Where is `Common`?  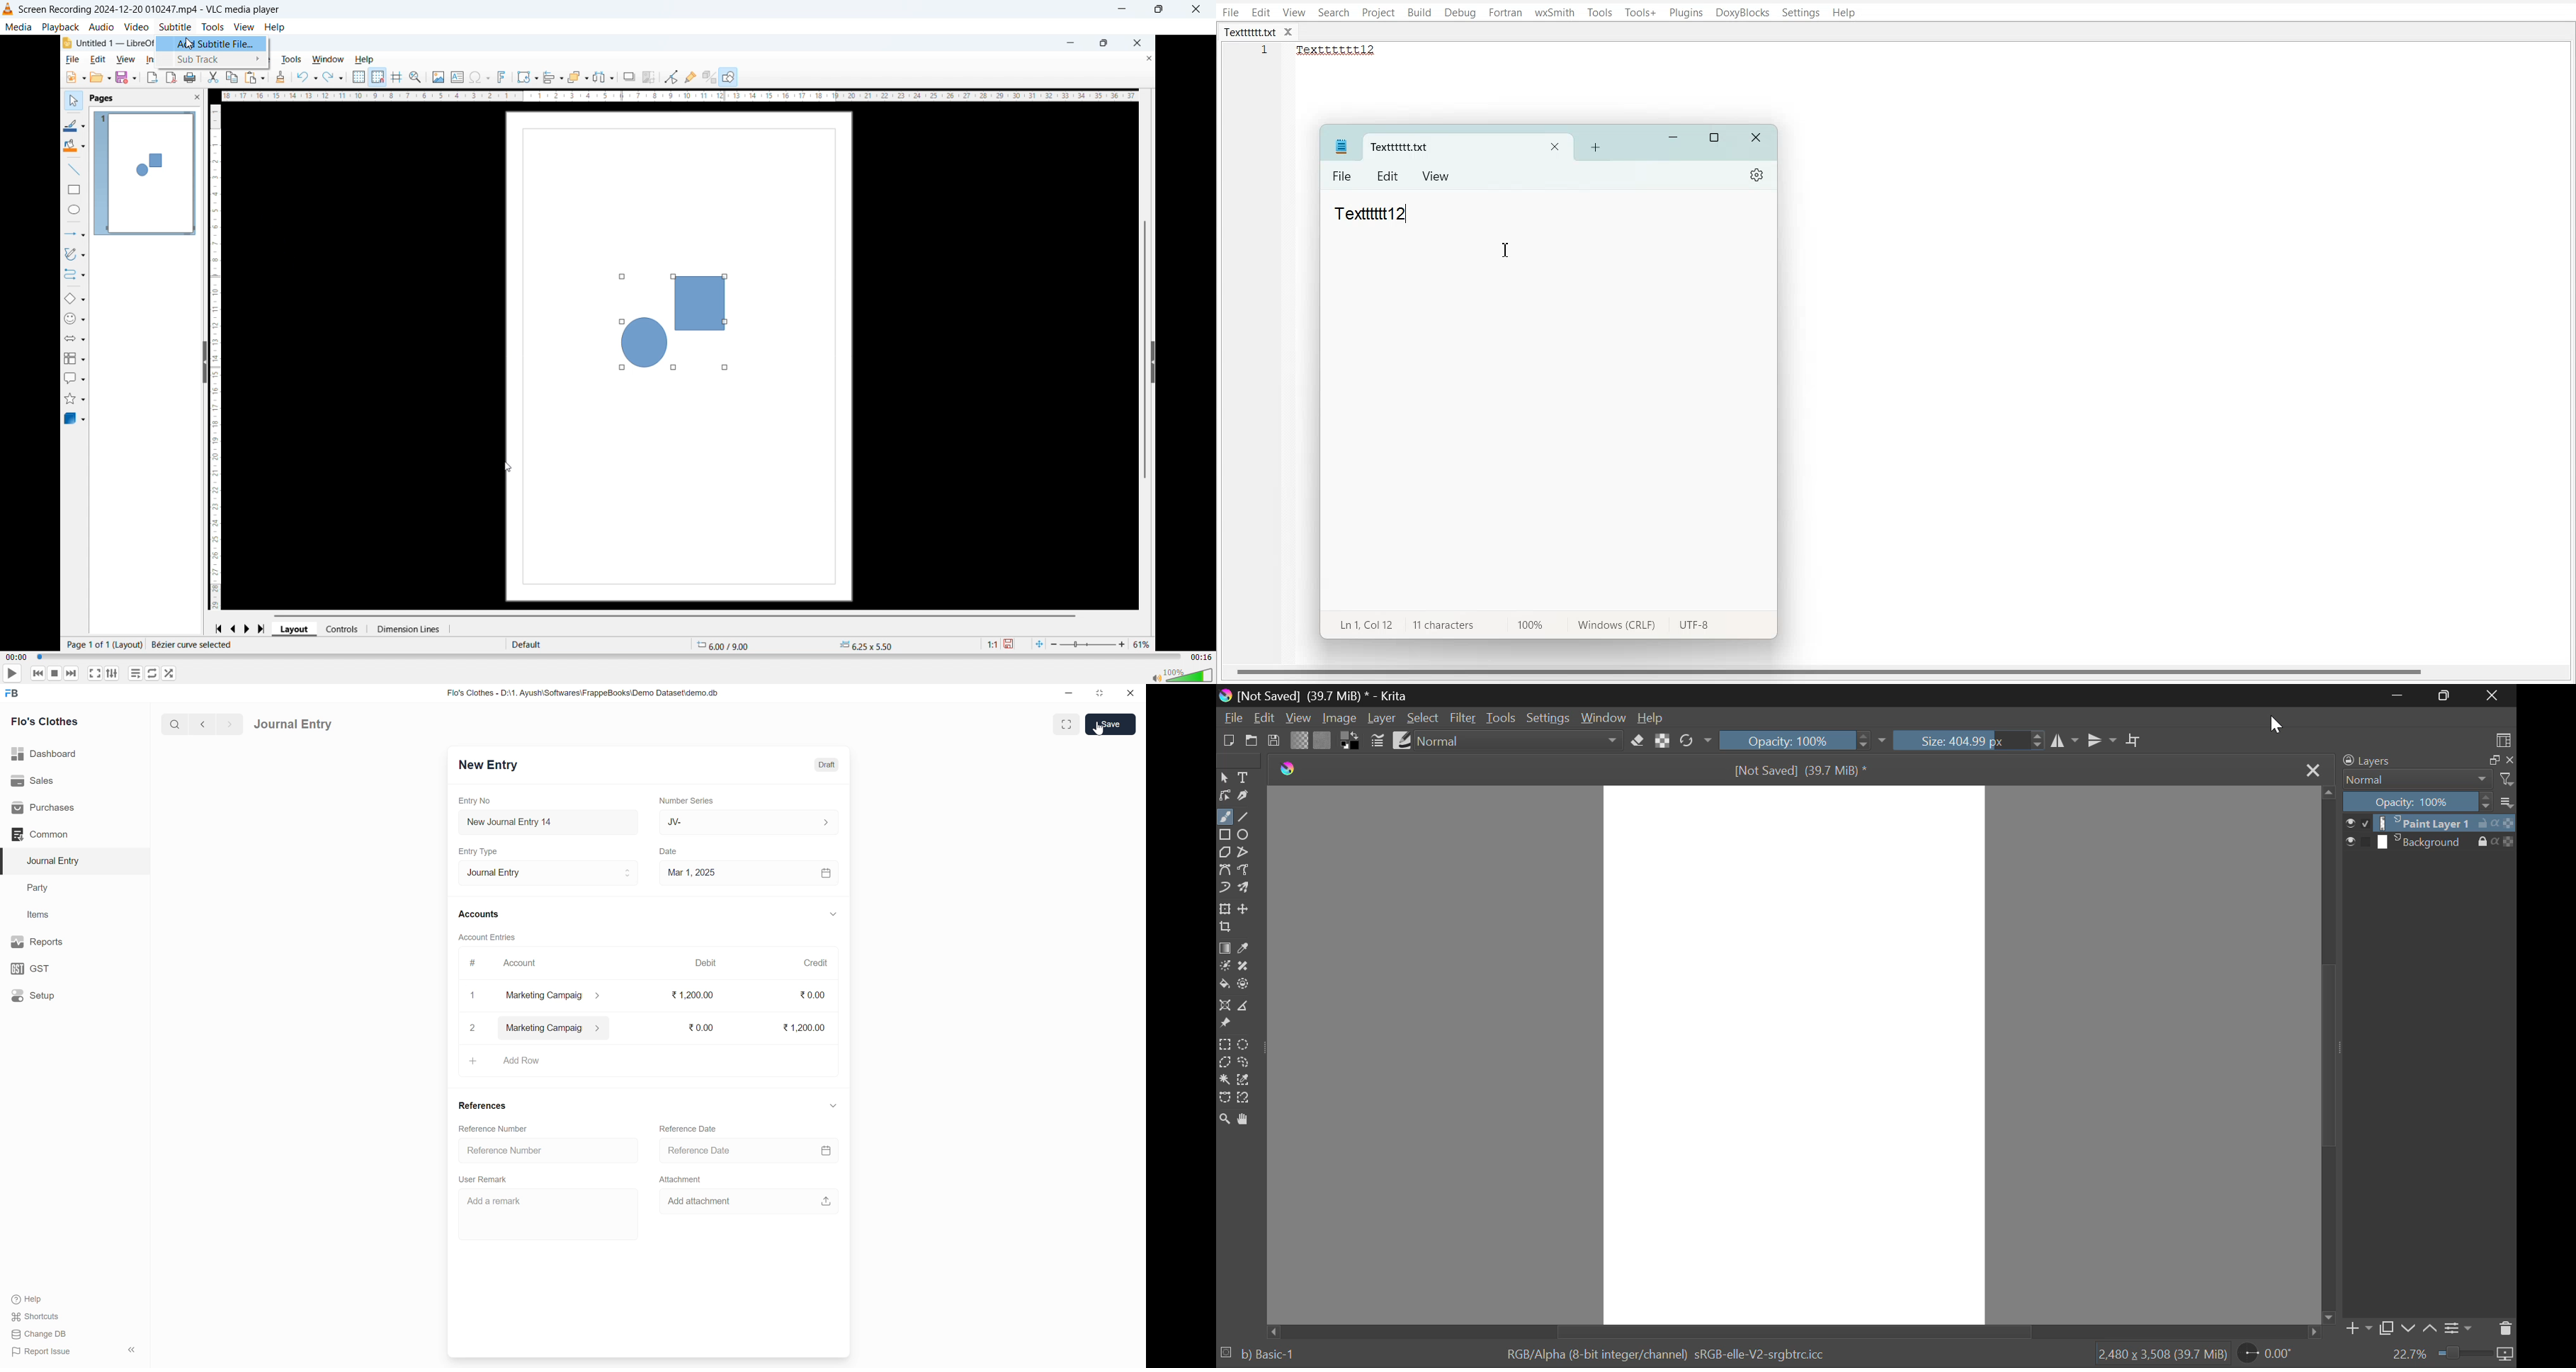 Common is located at coordinates (40, 834).